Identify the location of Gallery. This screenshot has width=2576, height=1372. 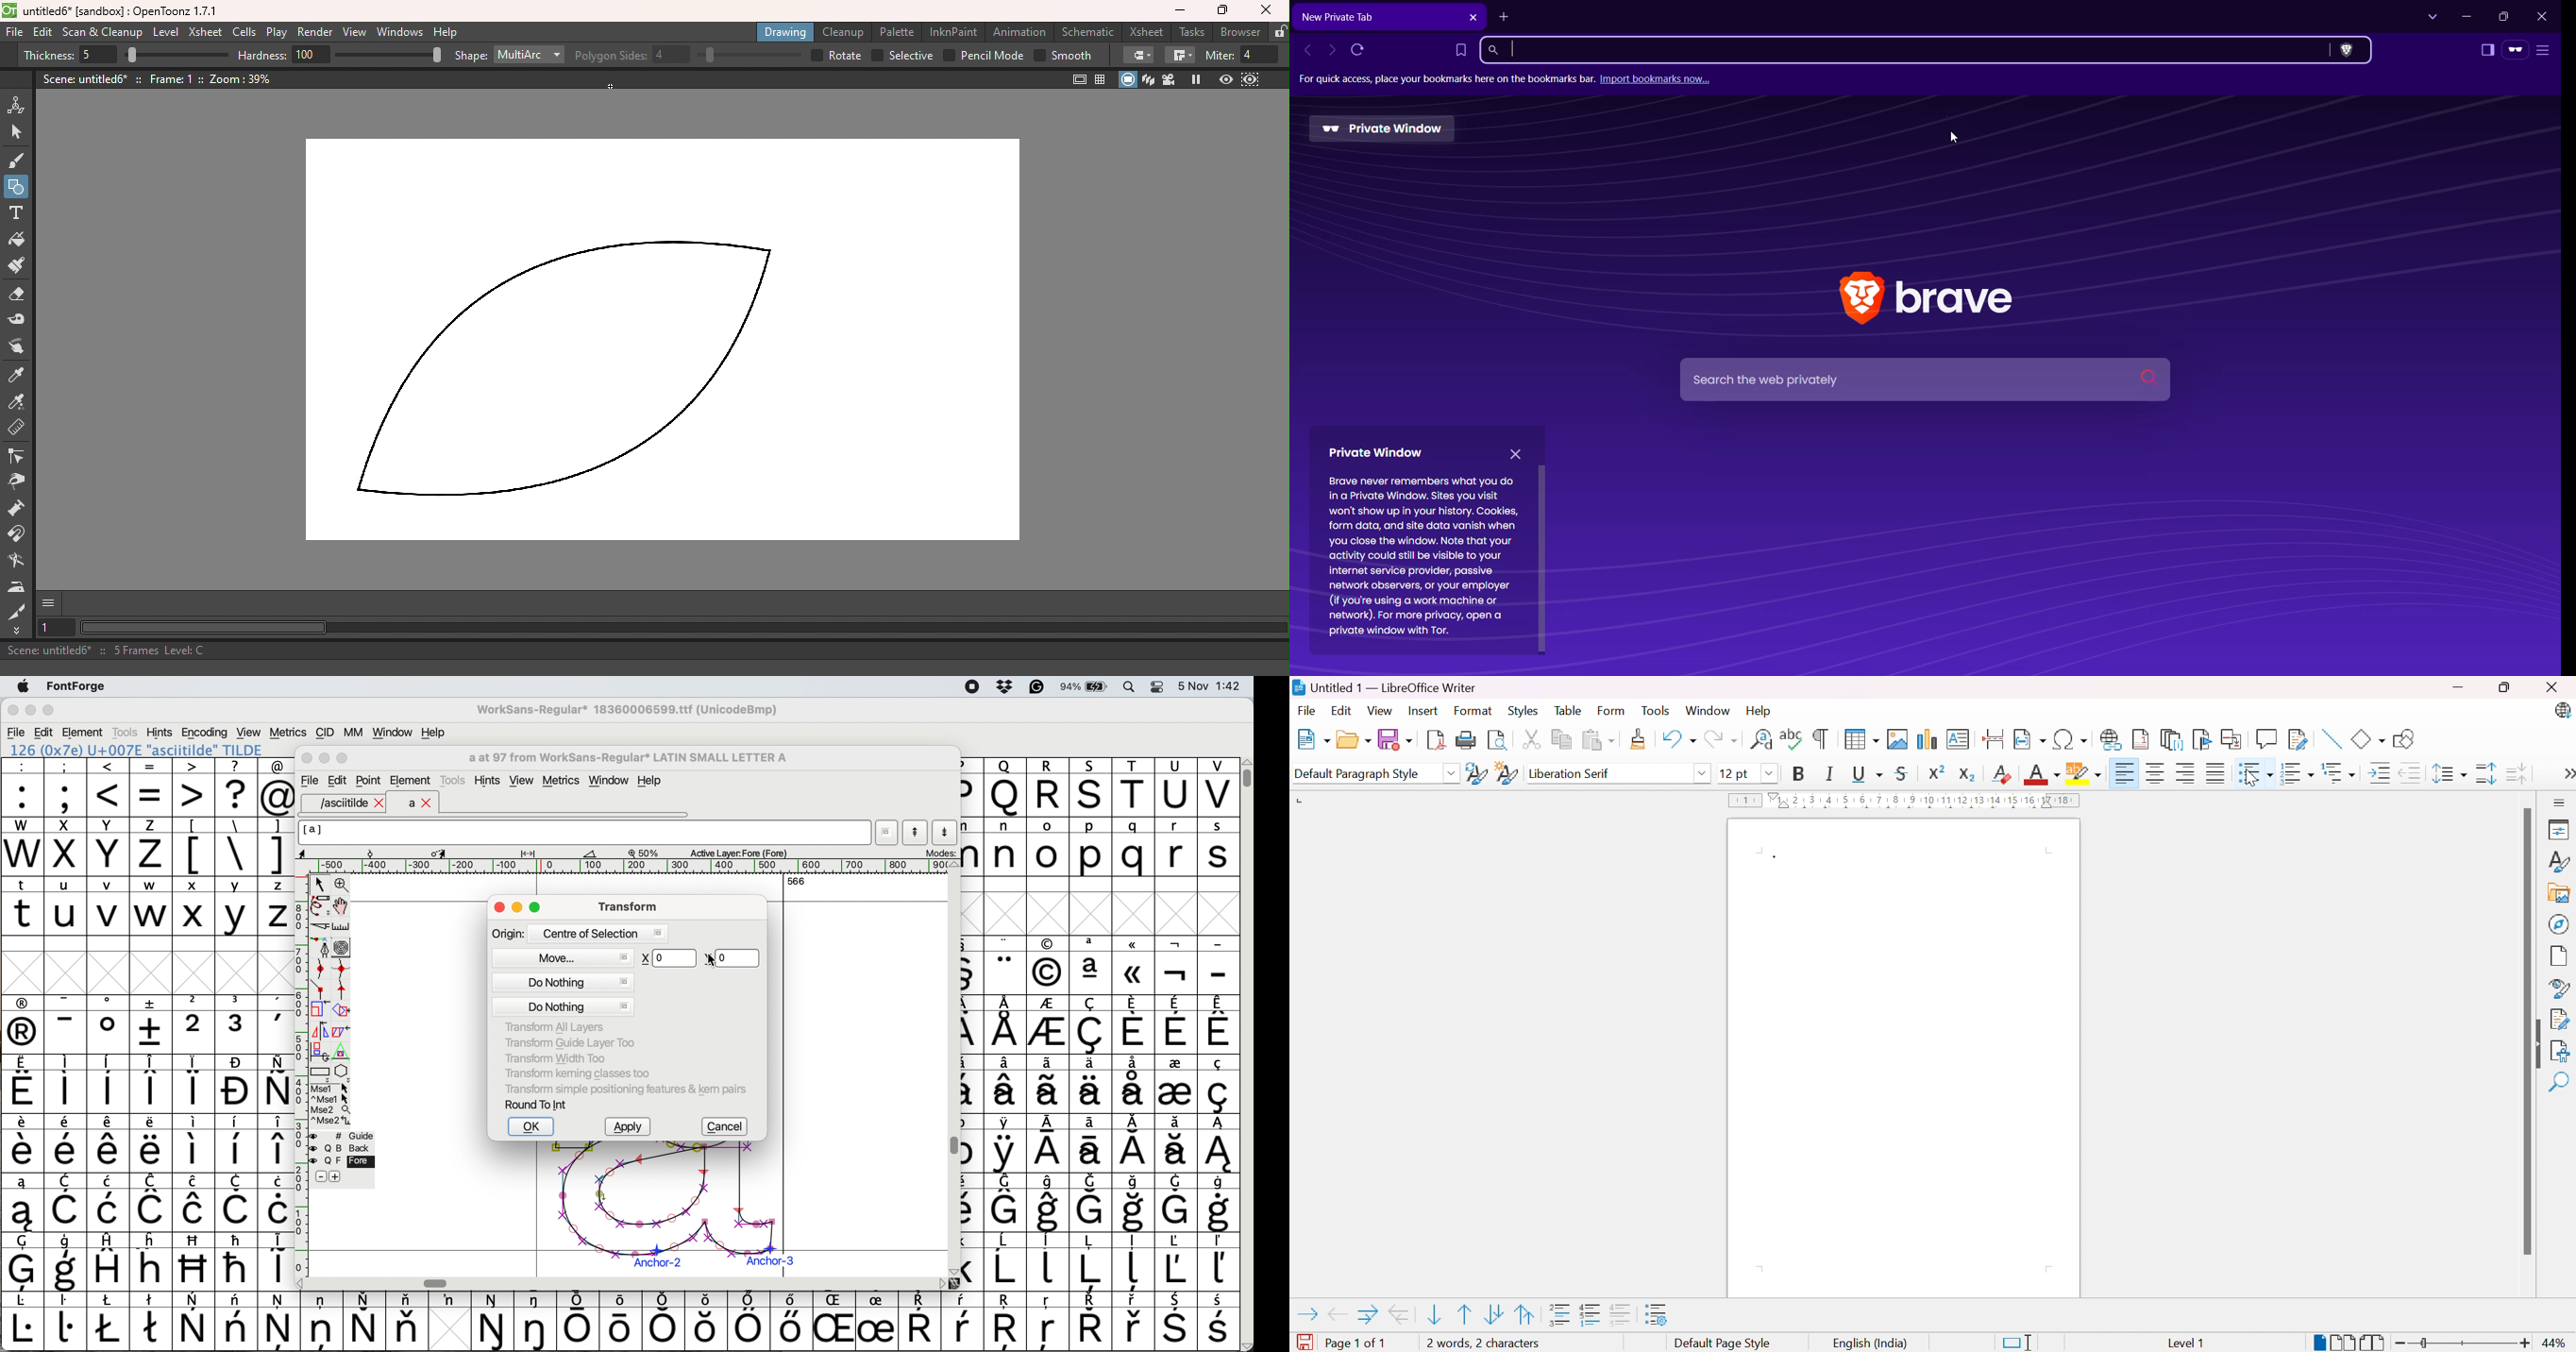
(2560, 892).